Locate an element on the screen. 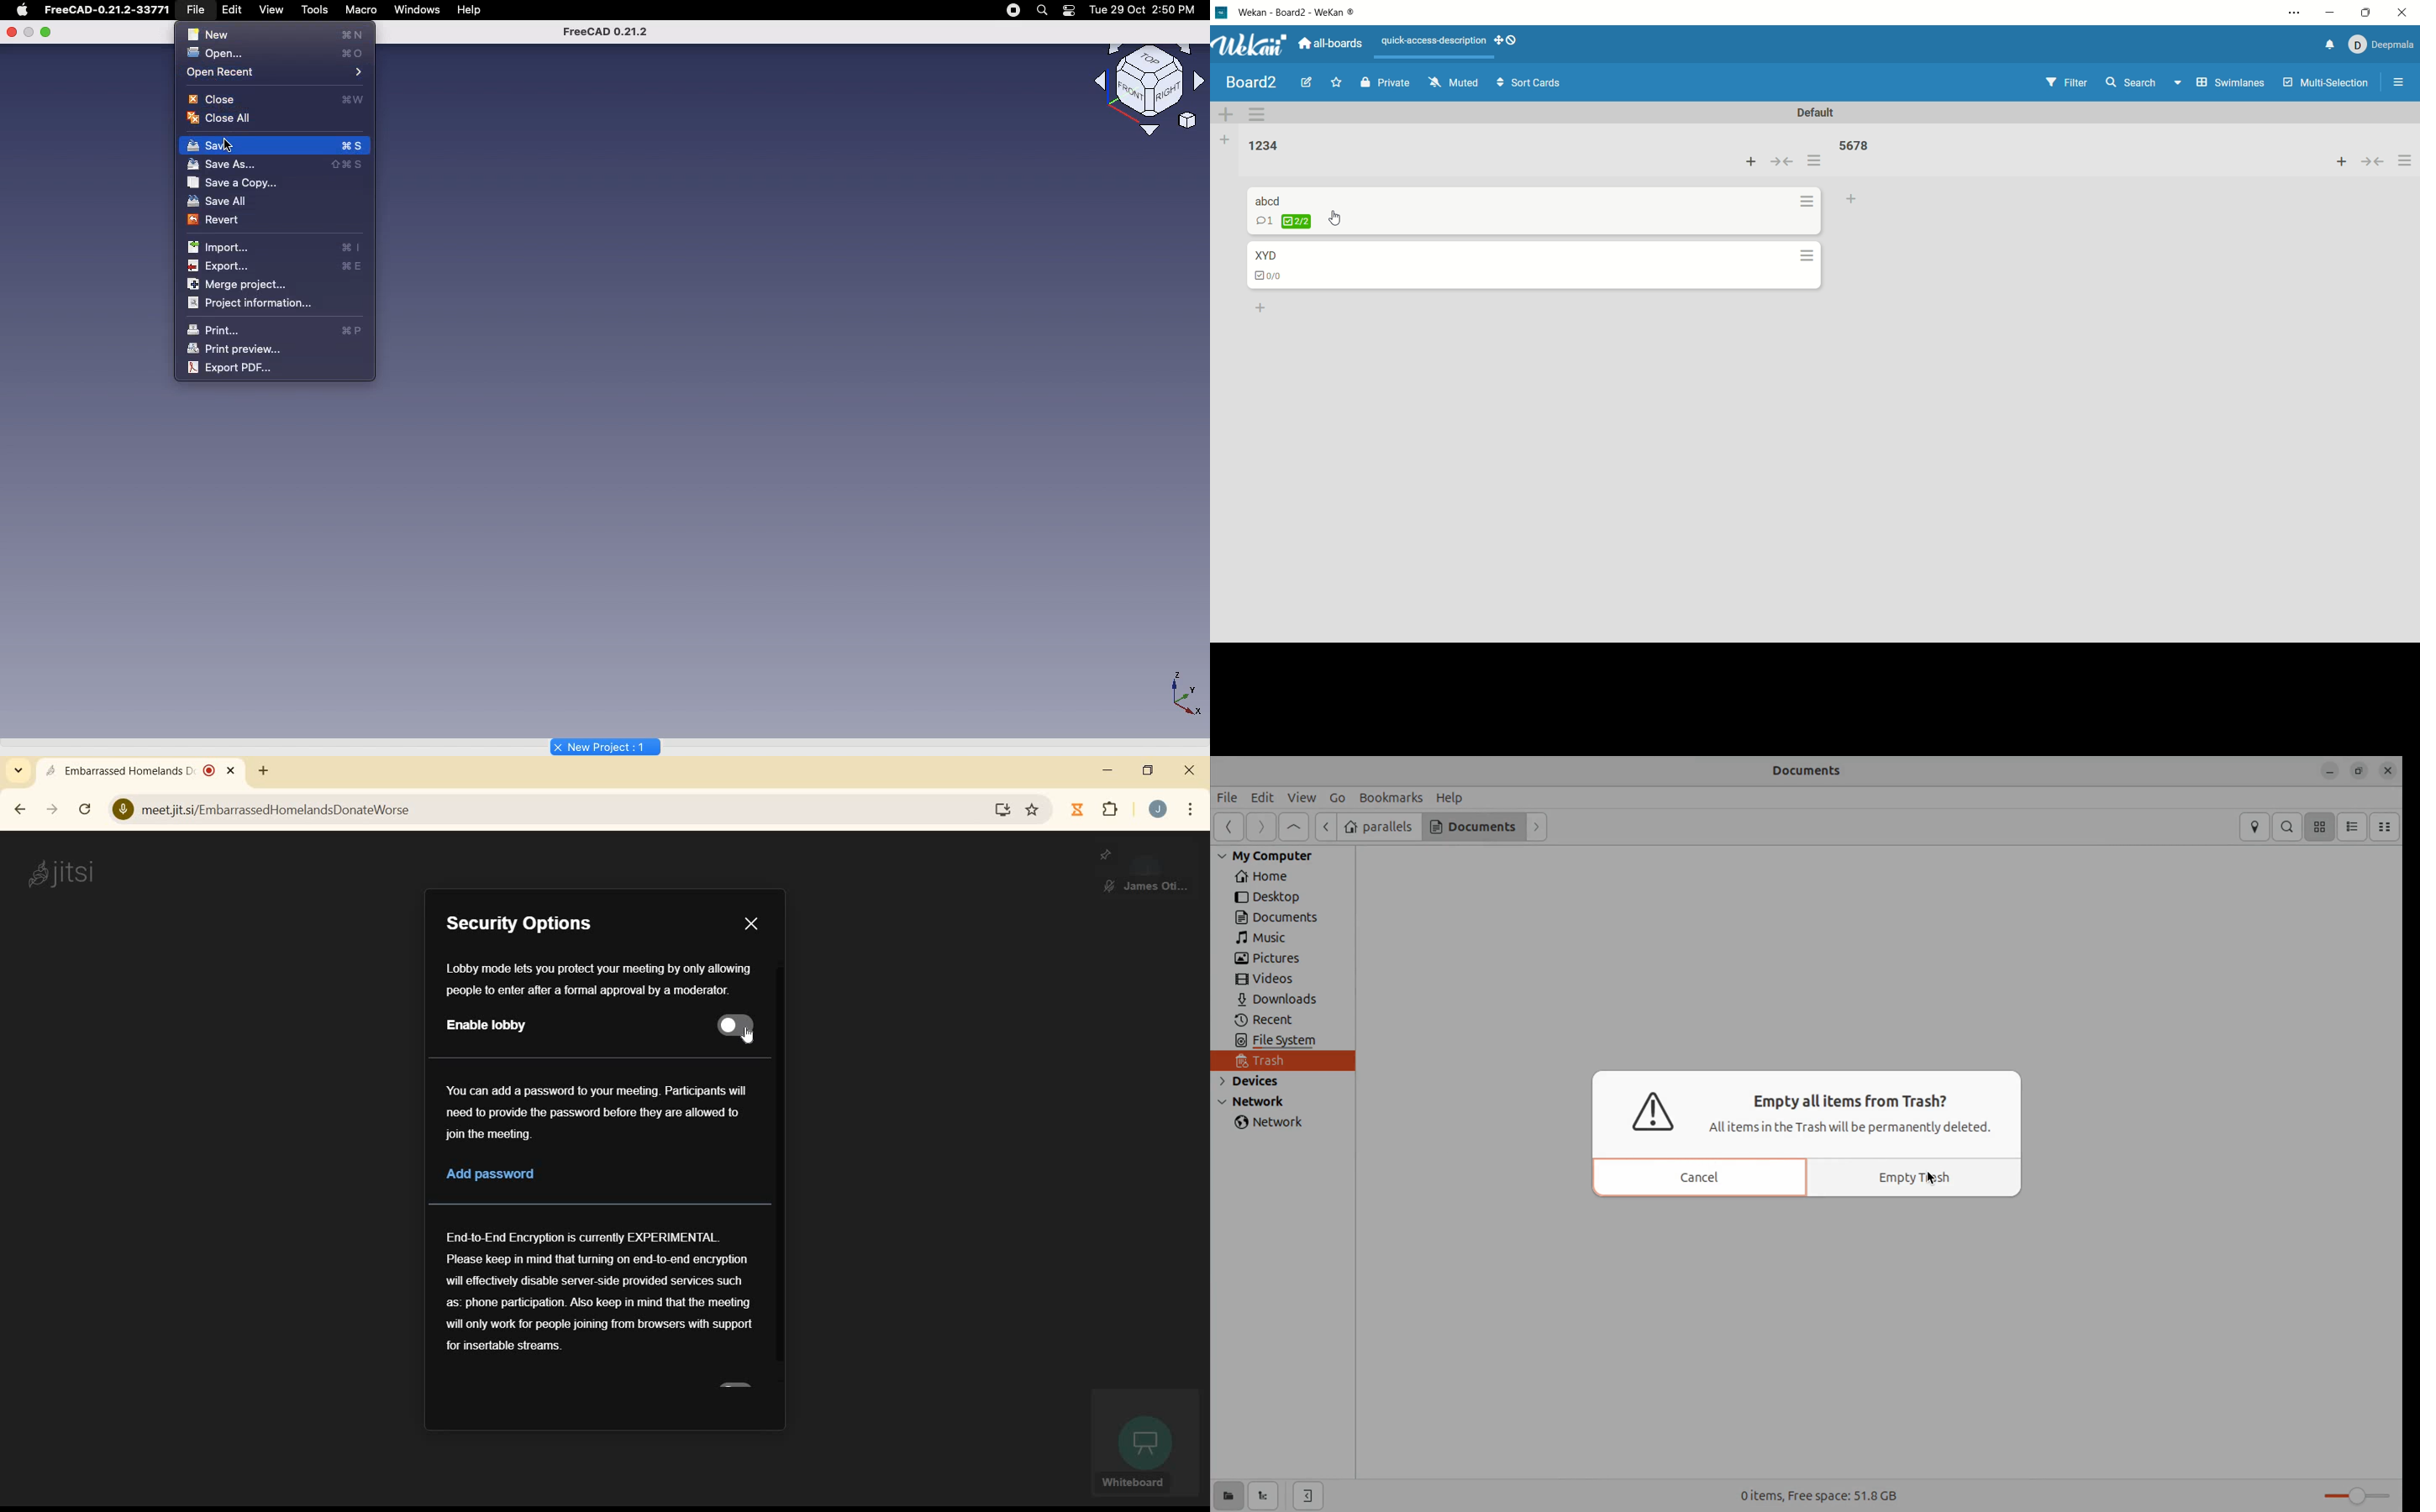 Image resolution: width=2436 pixels, height=1512 pixels. Restore is located at coordinates (29, 33).